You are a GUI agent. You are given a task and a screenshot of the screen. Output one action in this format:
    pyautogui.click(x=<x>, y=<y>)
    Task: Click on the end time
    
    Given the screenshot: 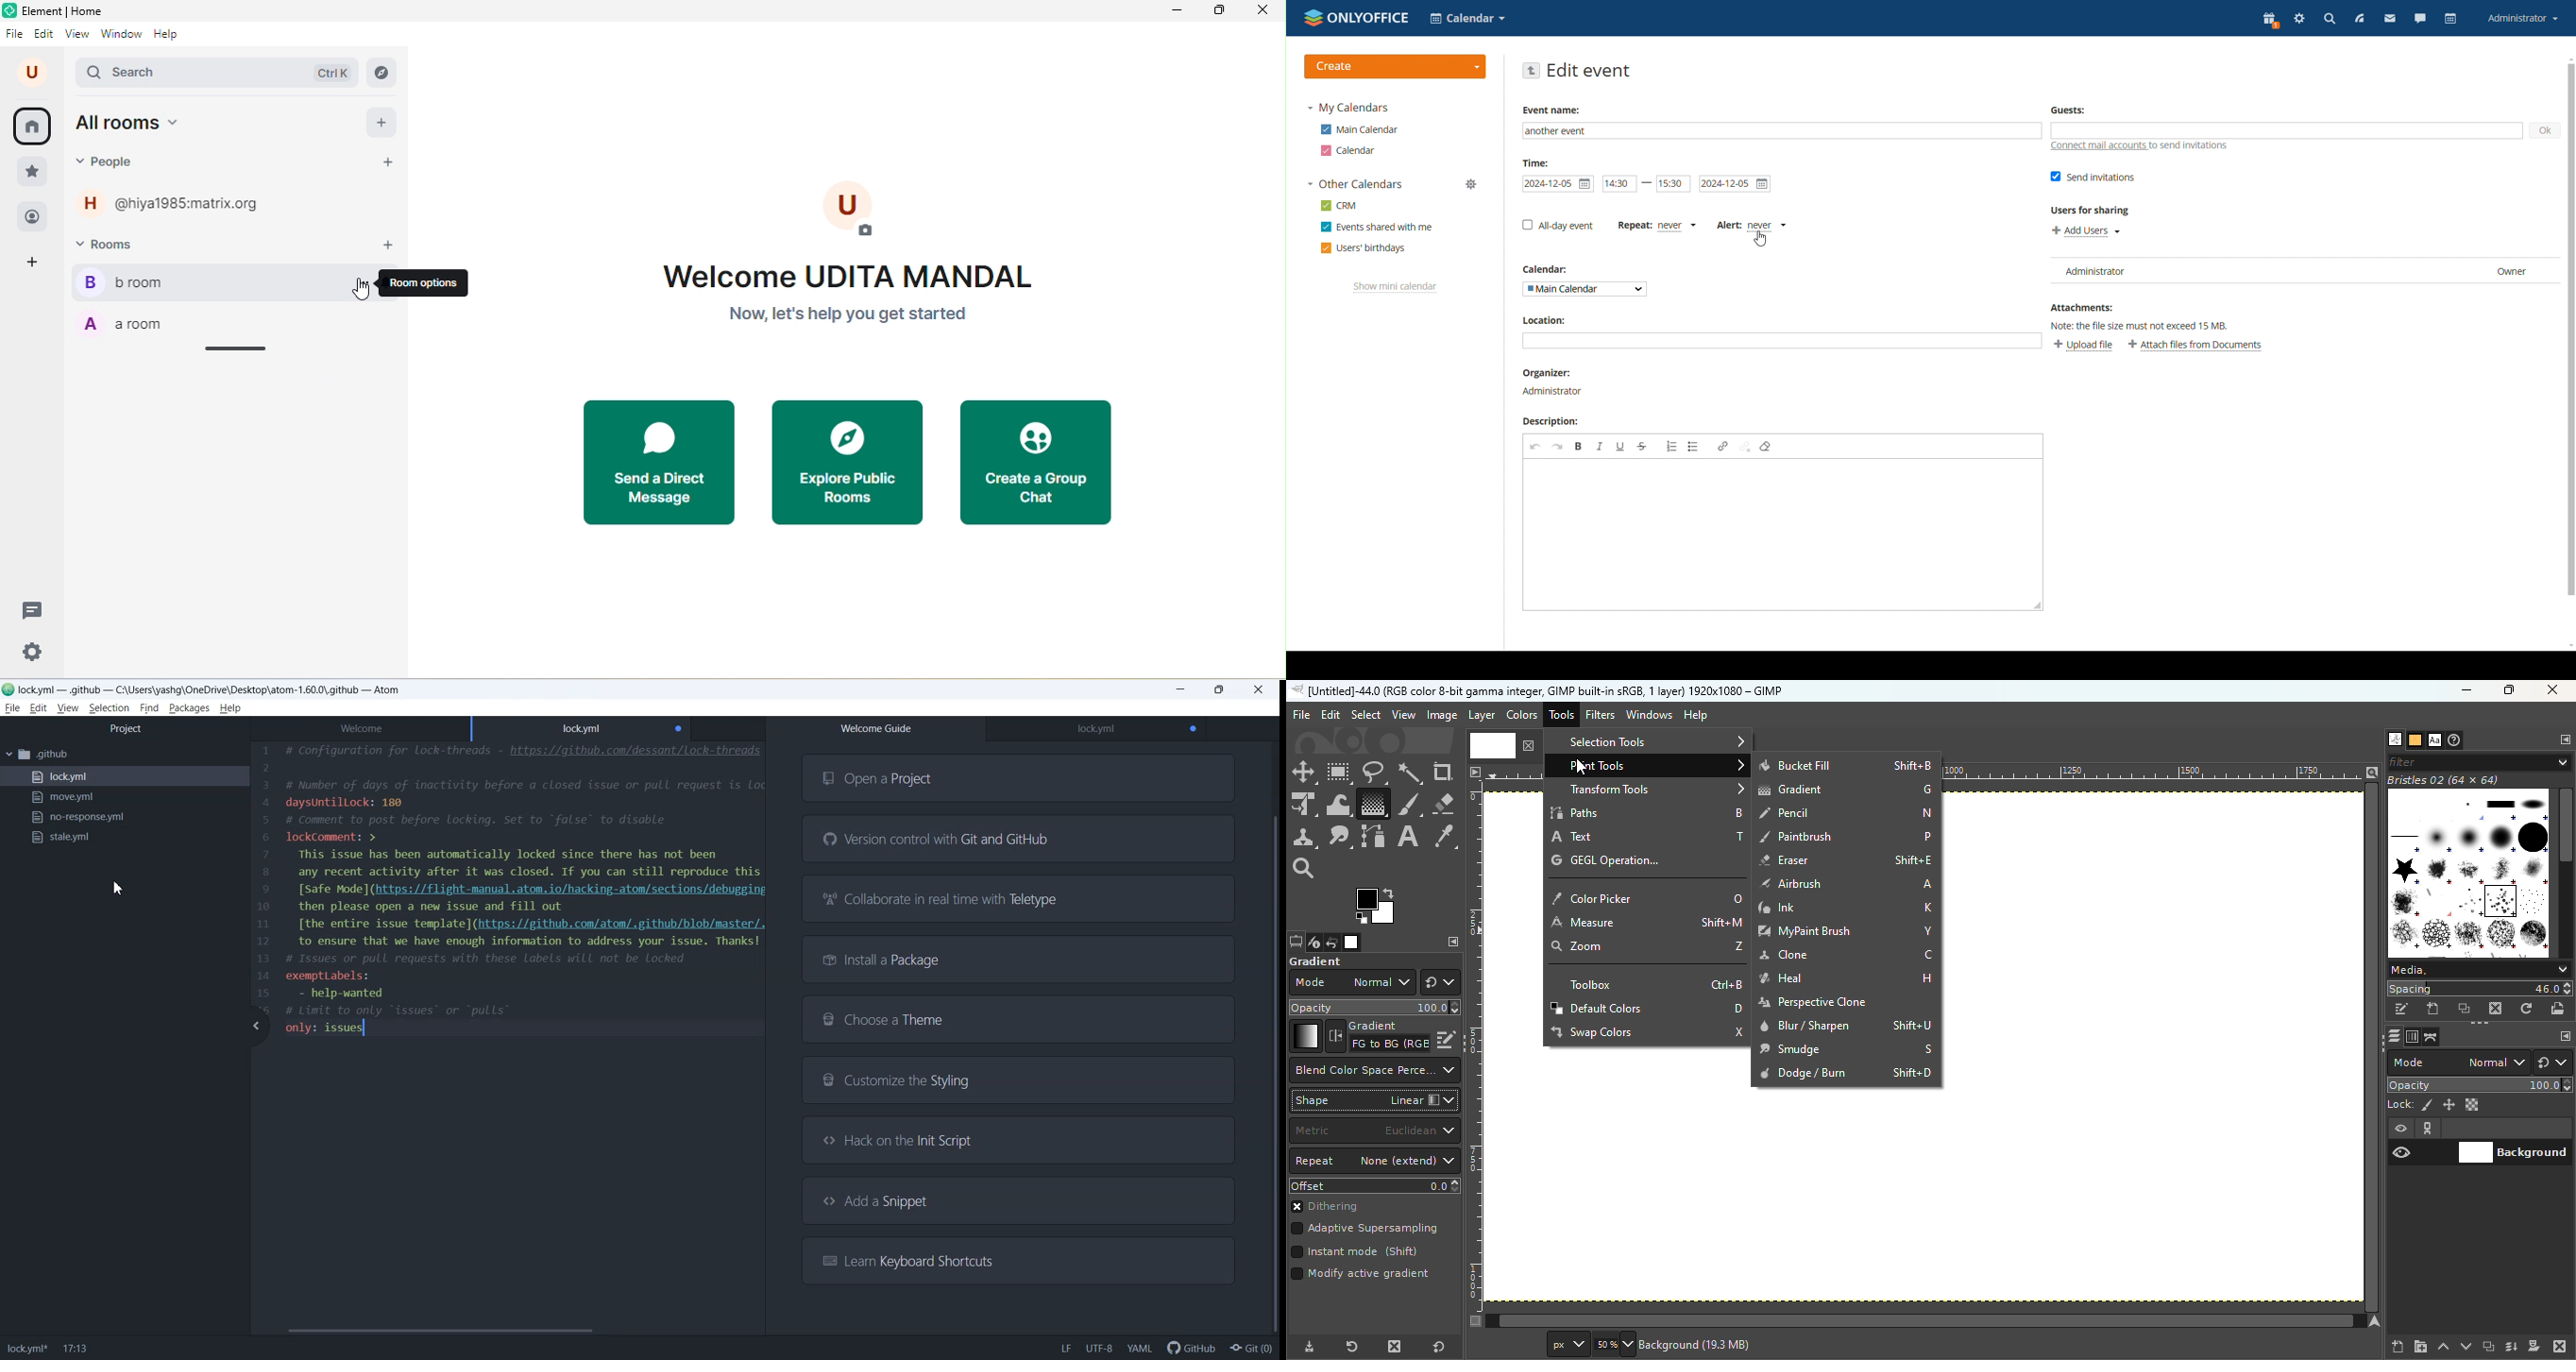 What is the action you would take?
    pyautogui.click(x=1673, y=184)
    